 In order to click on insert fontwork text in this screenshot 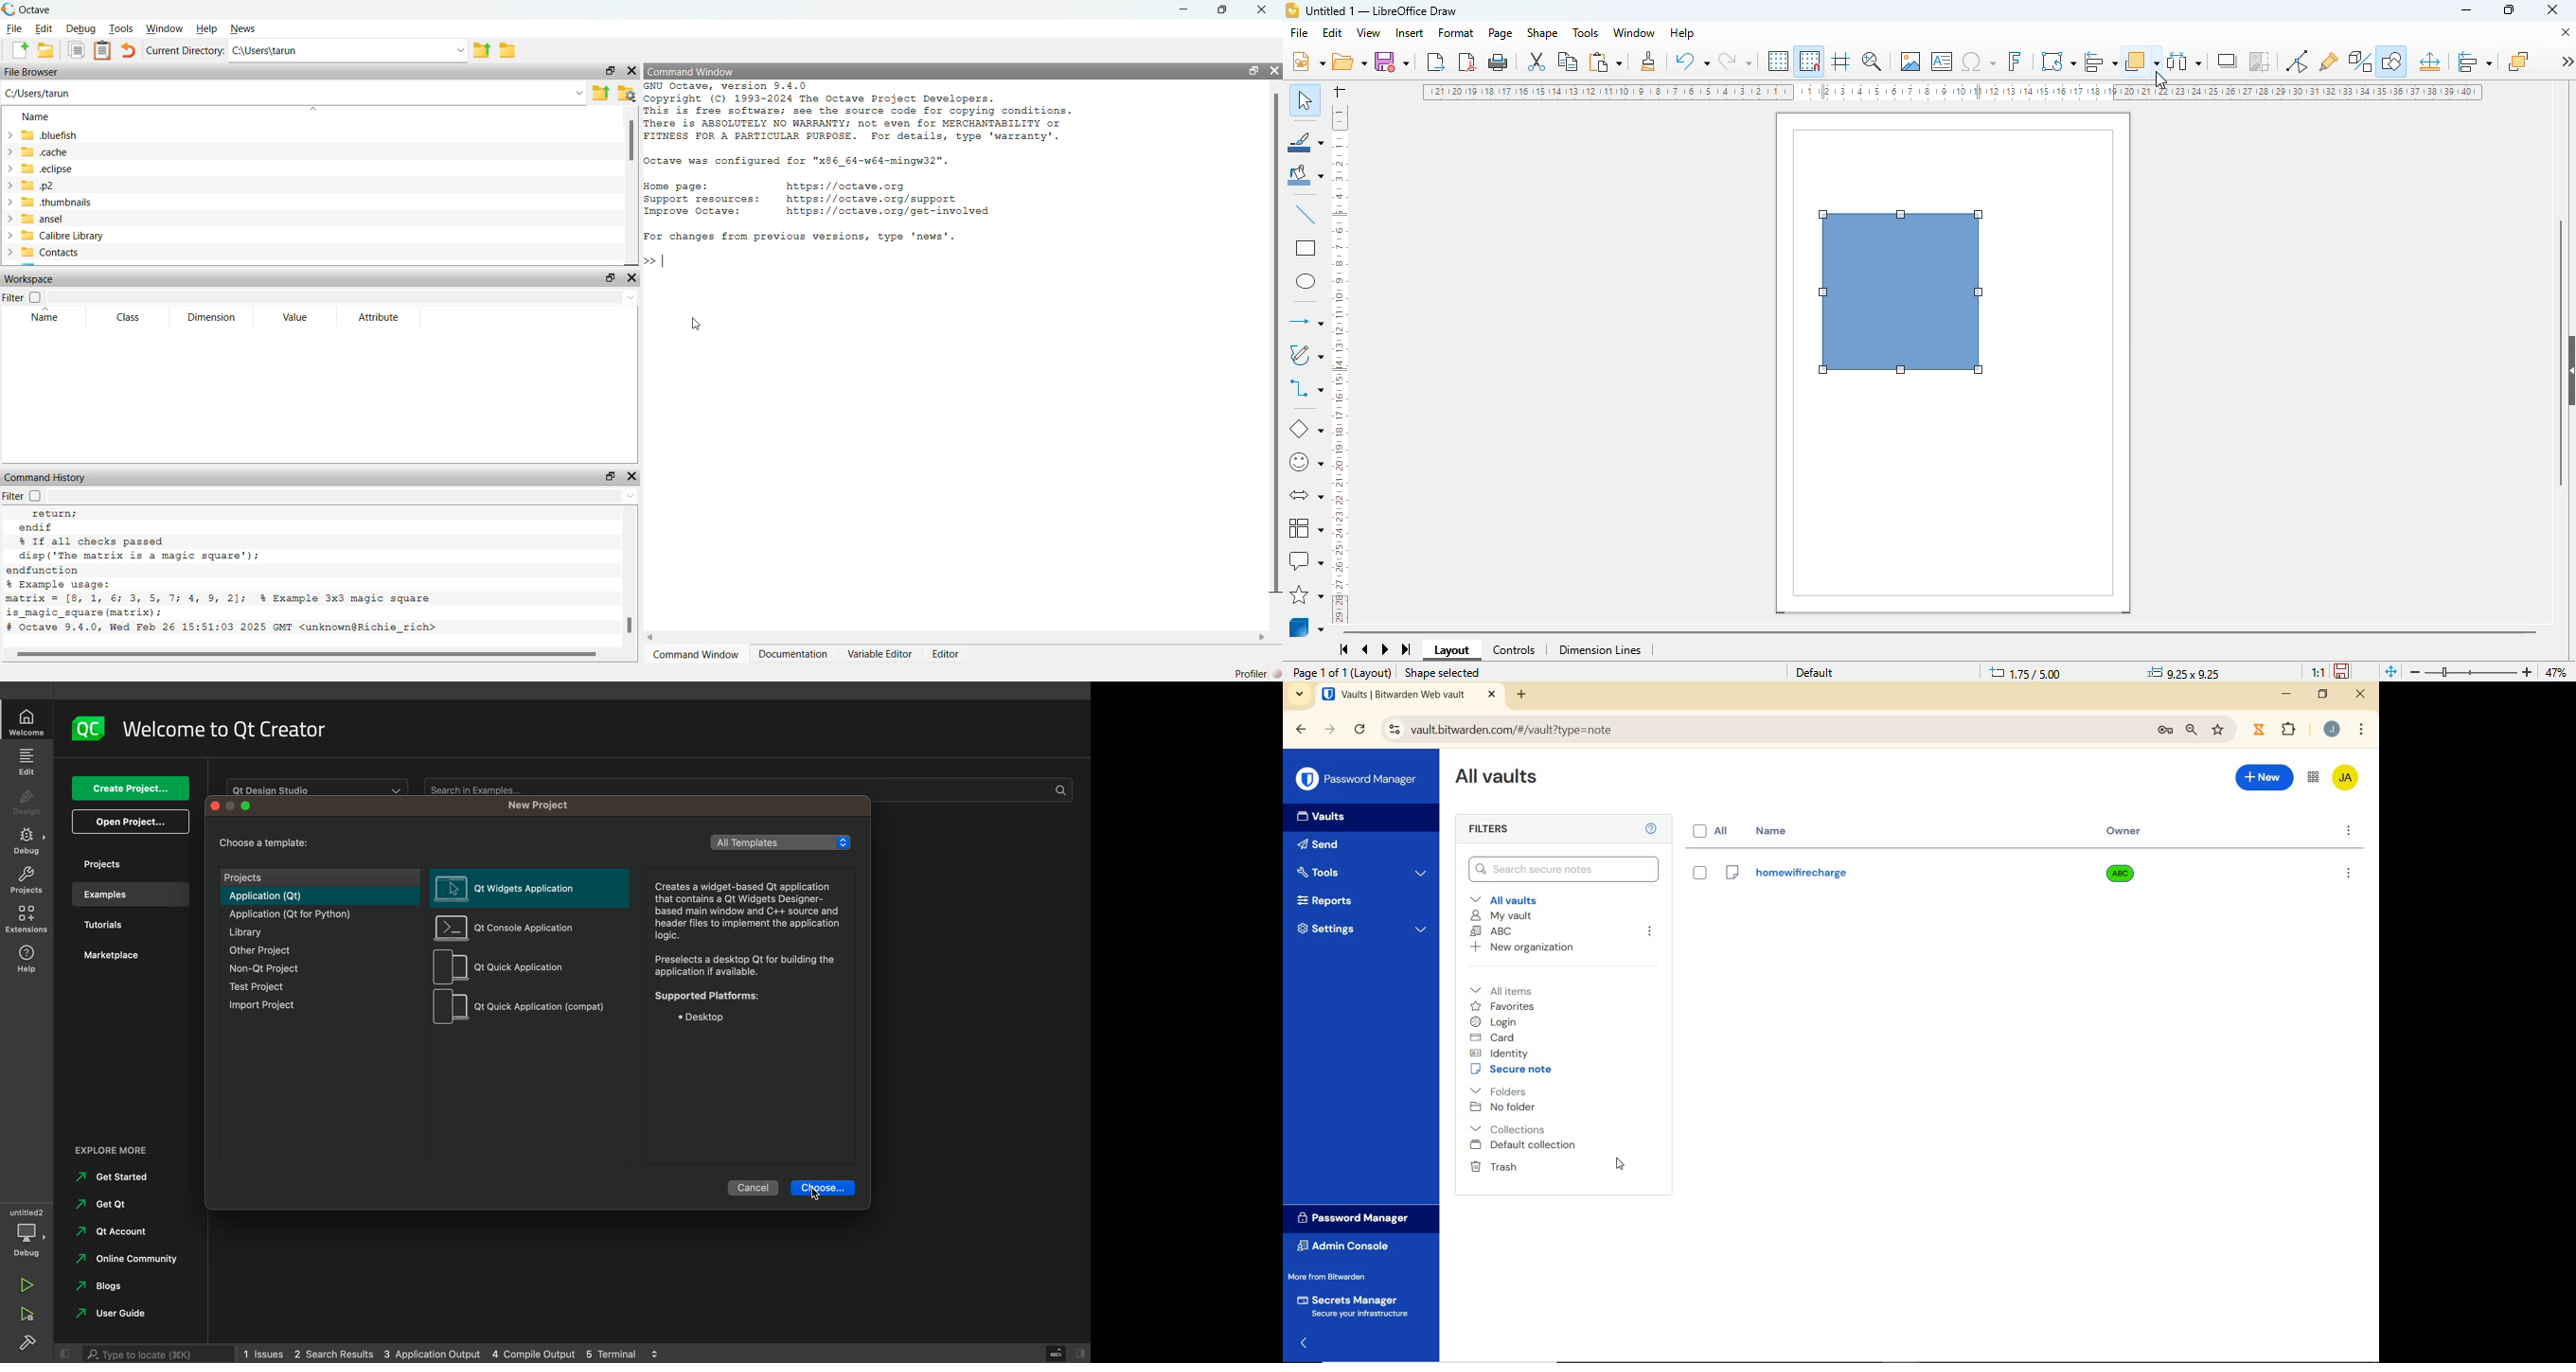, I will do `click(2015, 61)`.